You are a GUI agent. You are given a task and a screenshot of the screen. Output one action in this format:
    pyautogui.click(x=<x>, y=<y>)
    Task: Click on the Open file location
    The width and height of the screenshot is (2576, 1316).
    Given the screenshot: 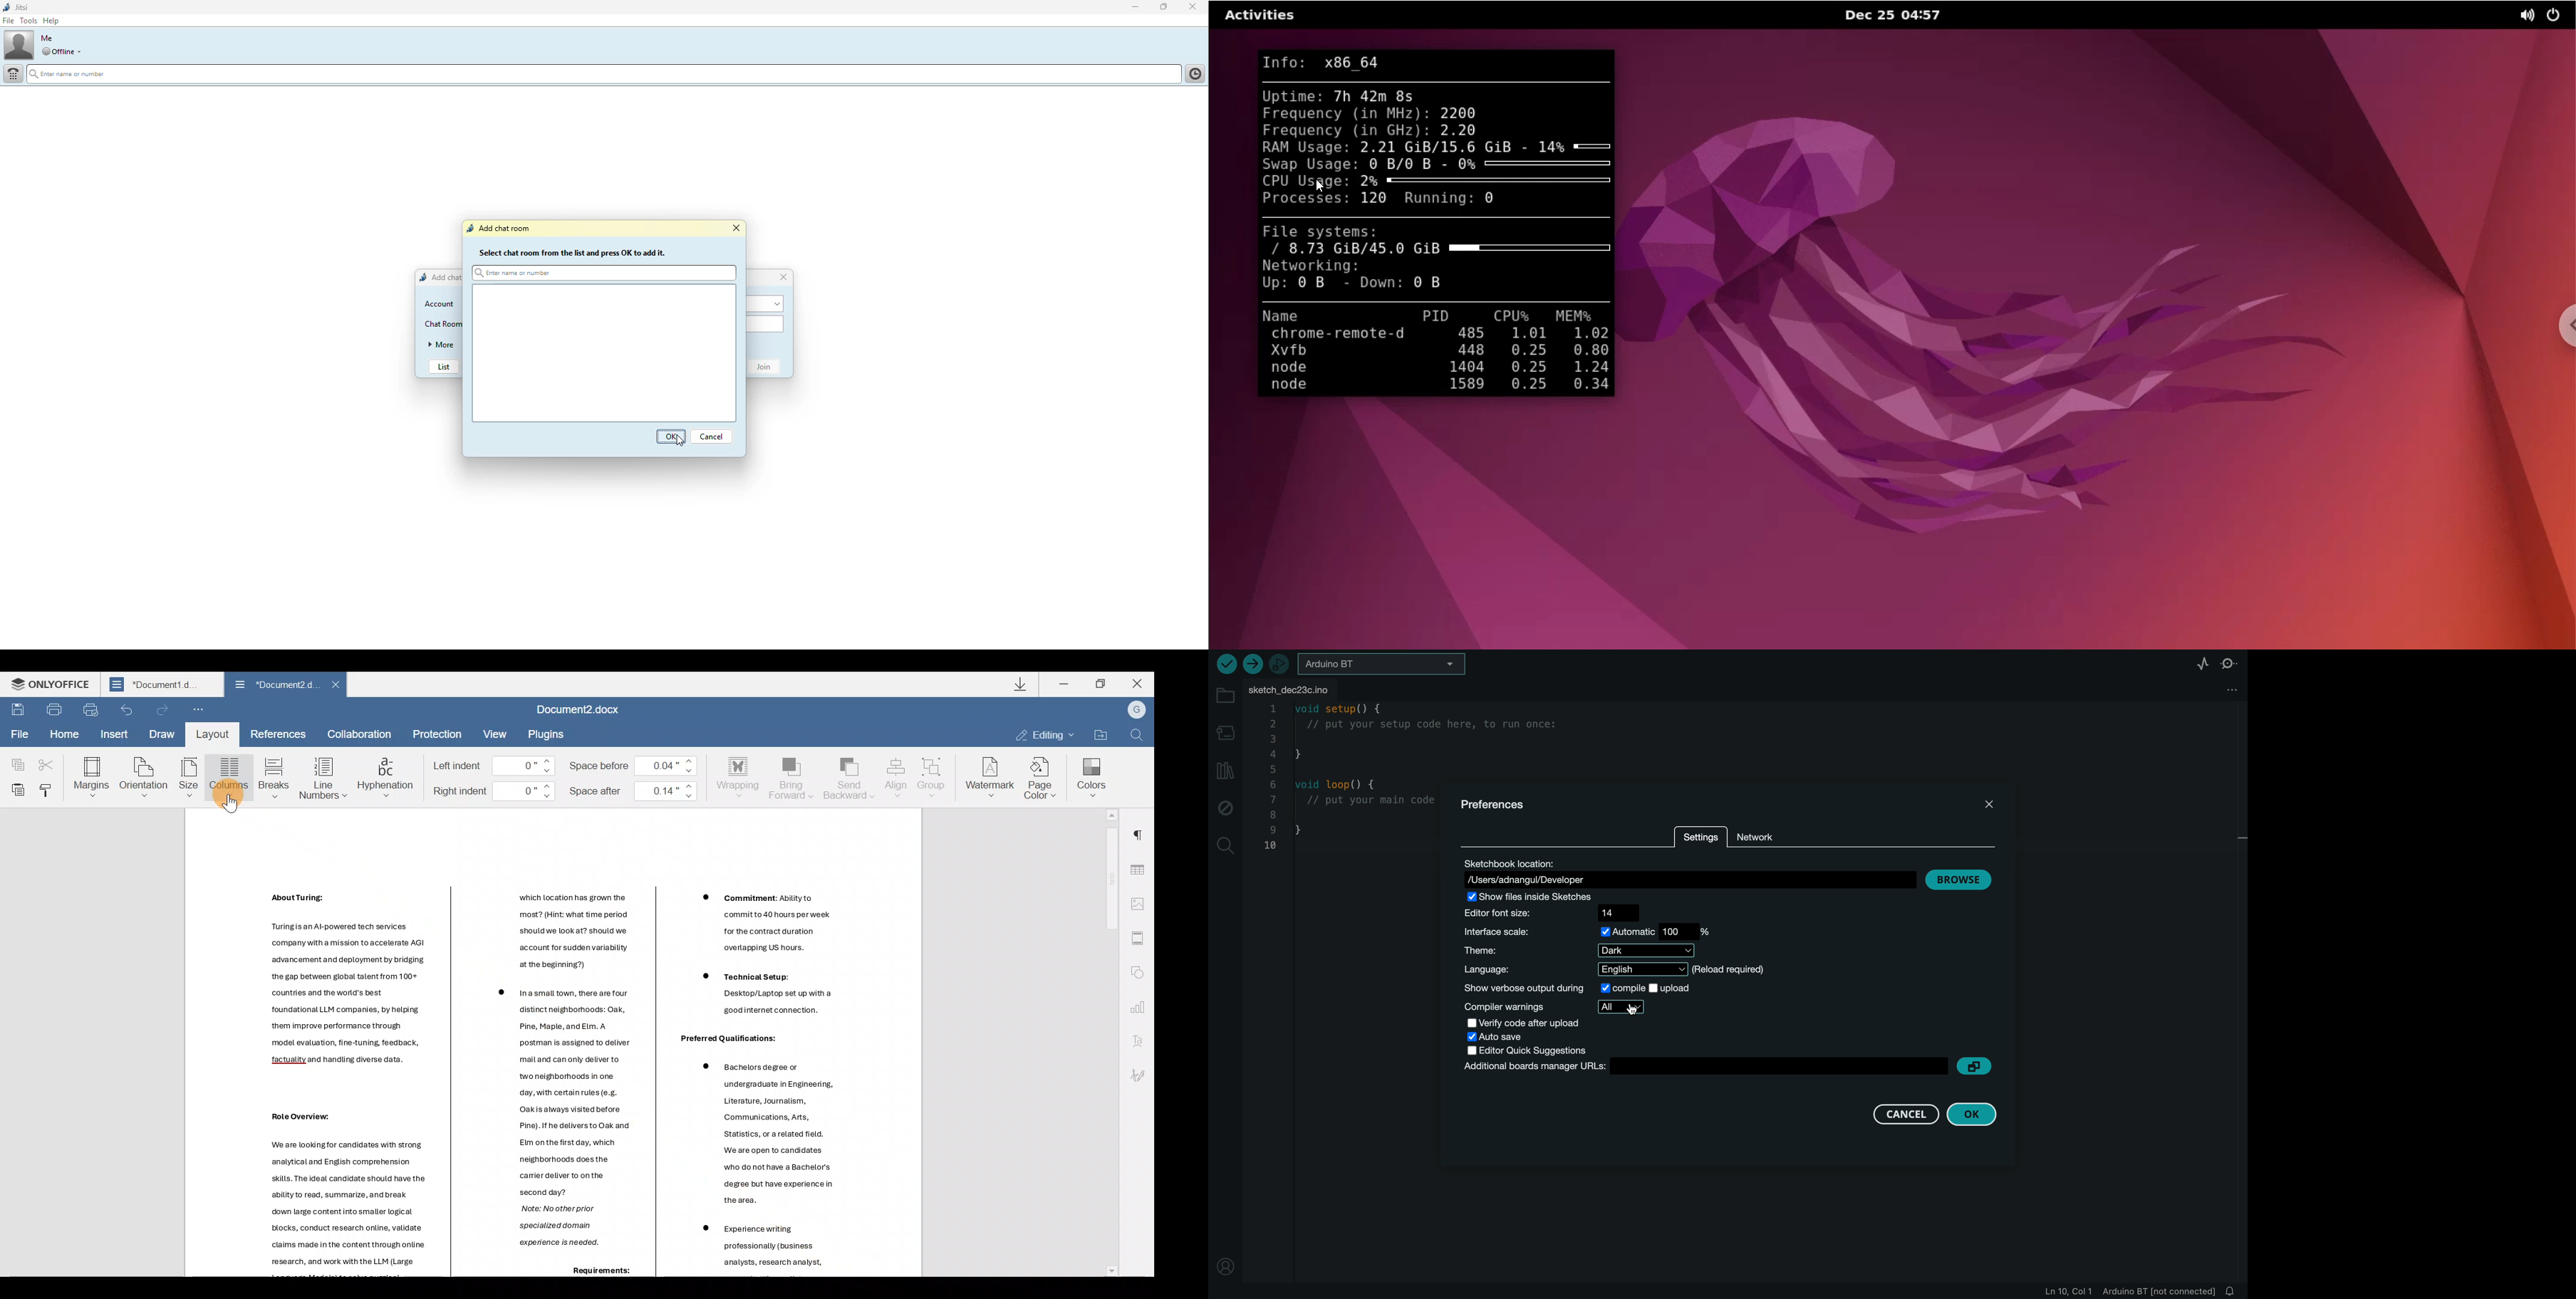 What is the action you would take?
    pyautogui.click(x=1100, y=734)
    